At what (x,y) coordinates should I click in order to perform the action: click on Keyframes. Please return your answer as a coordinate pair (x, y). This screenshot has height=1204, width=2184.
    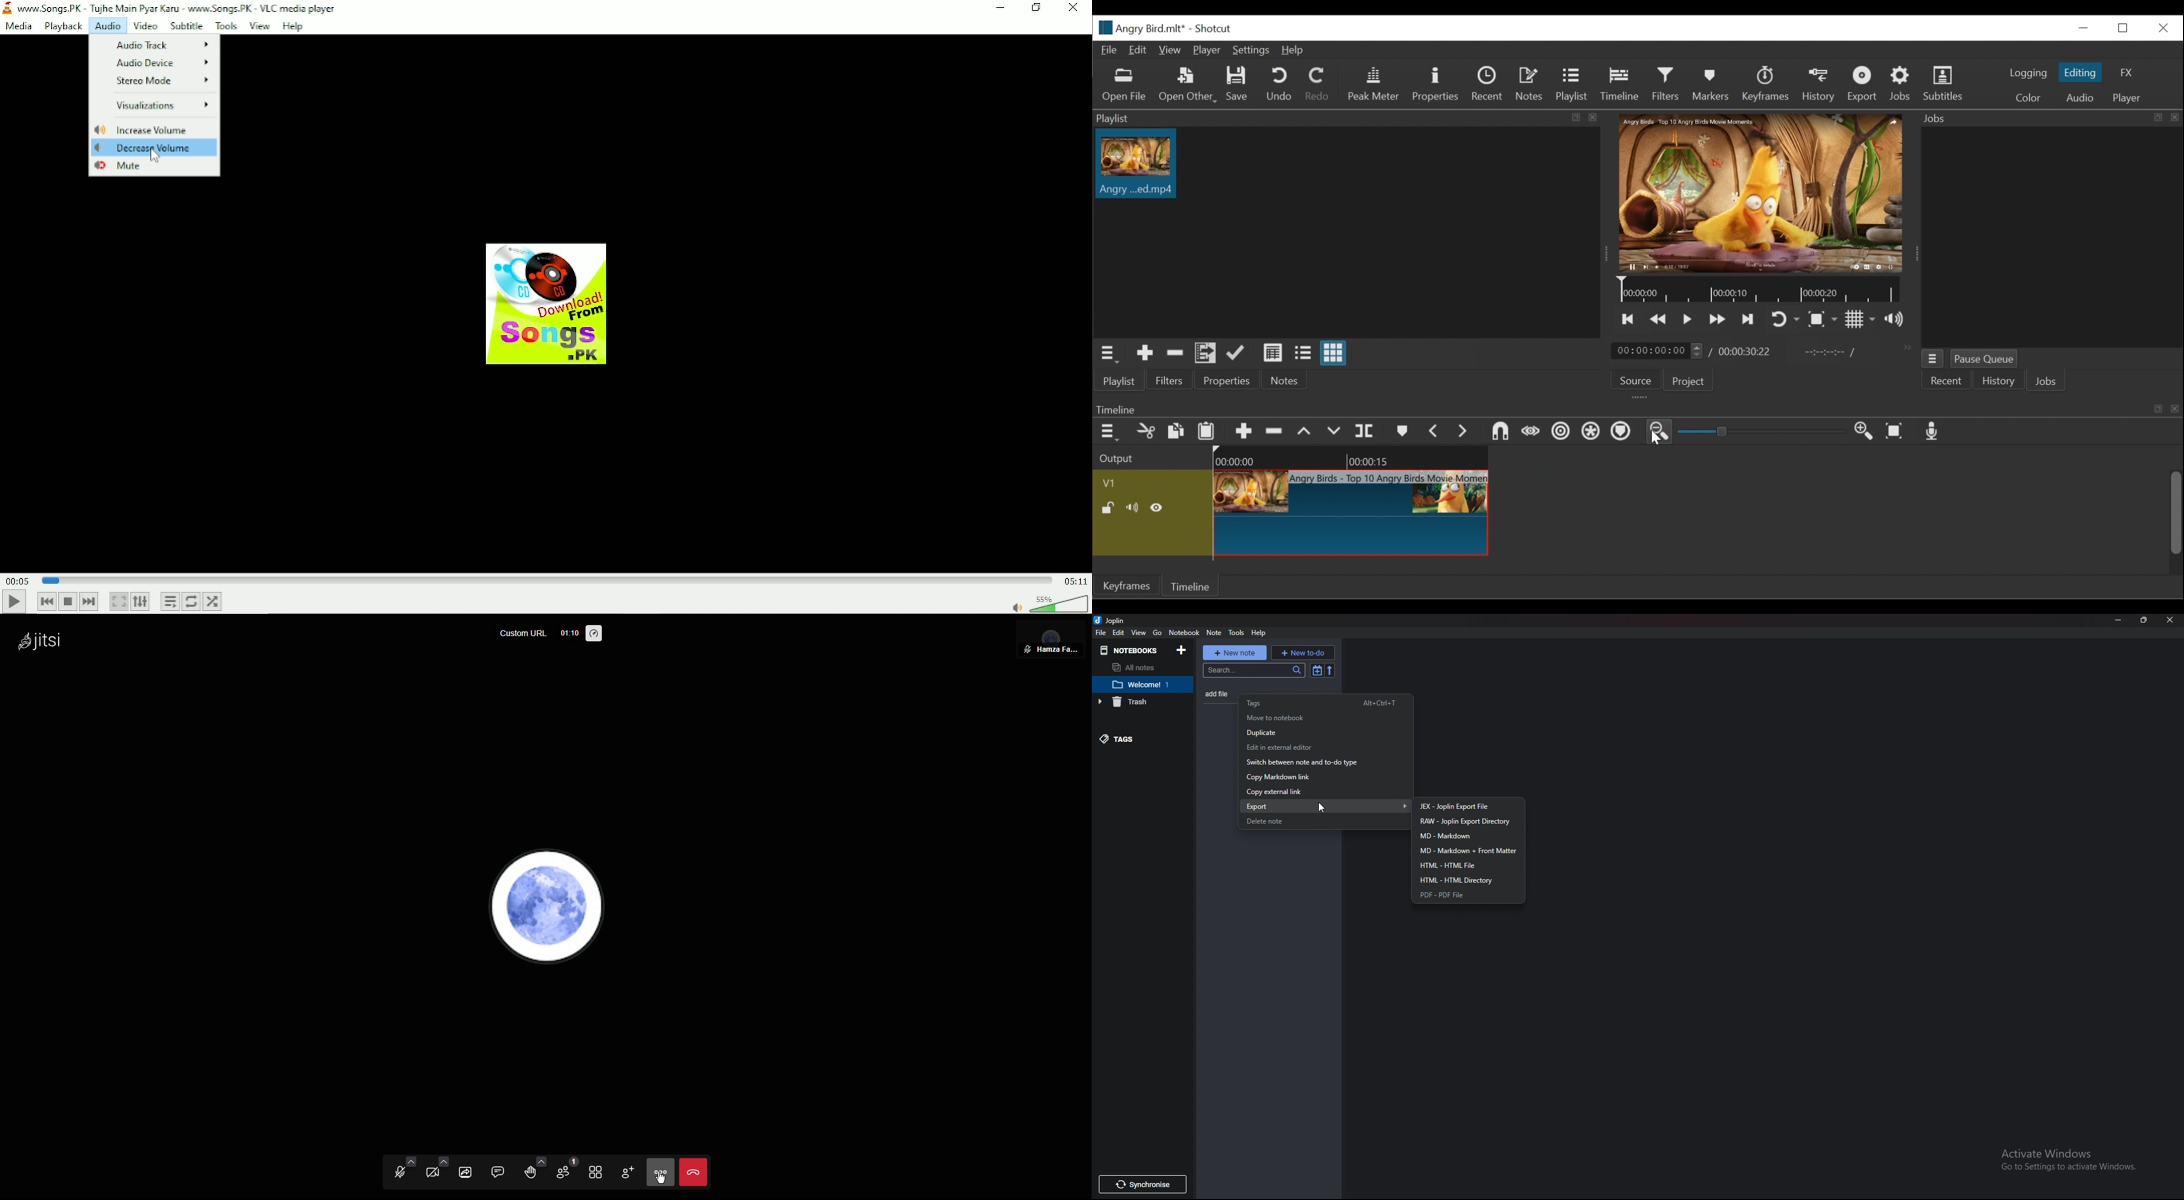
    Looking at the image, I should click on (1767, 84).